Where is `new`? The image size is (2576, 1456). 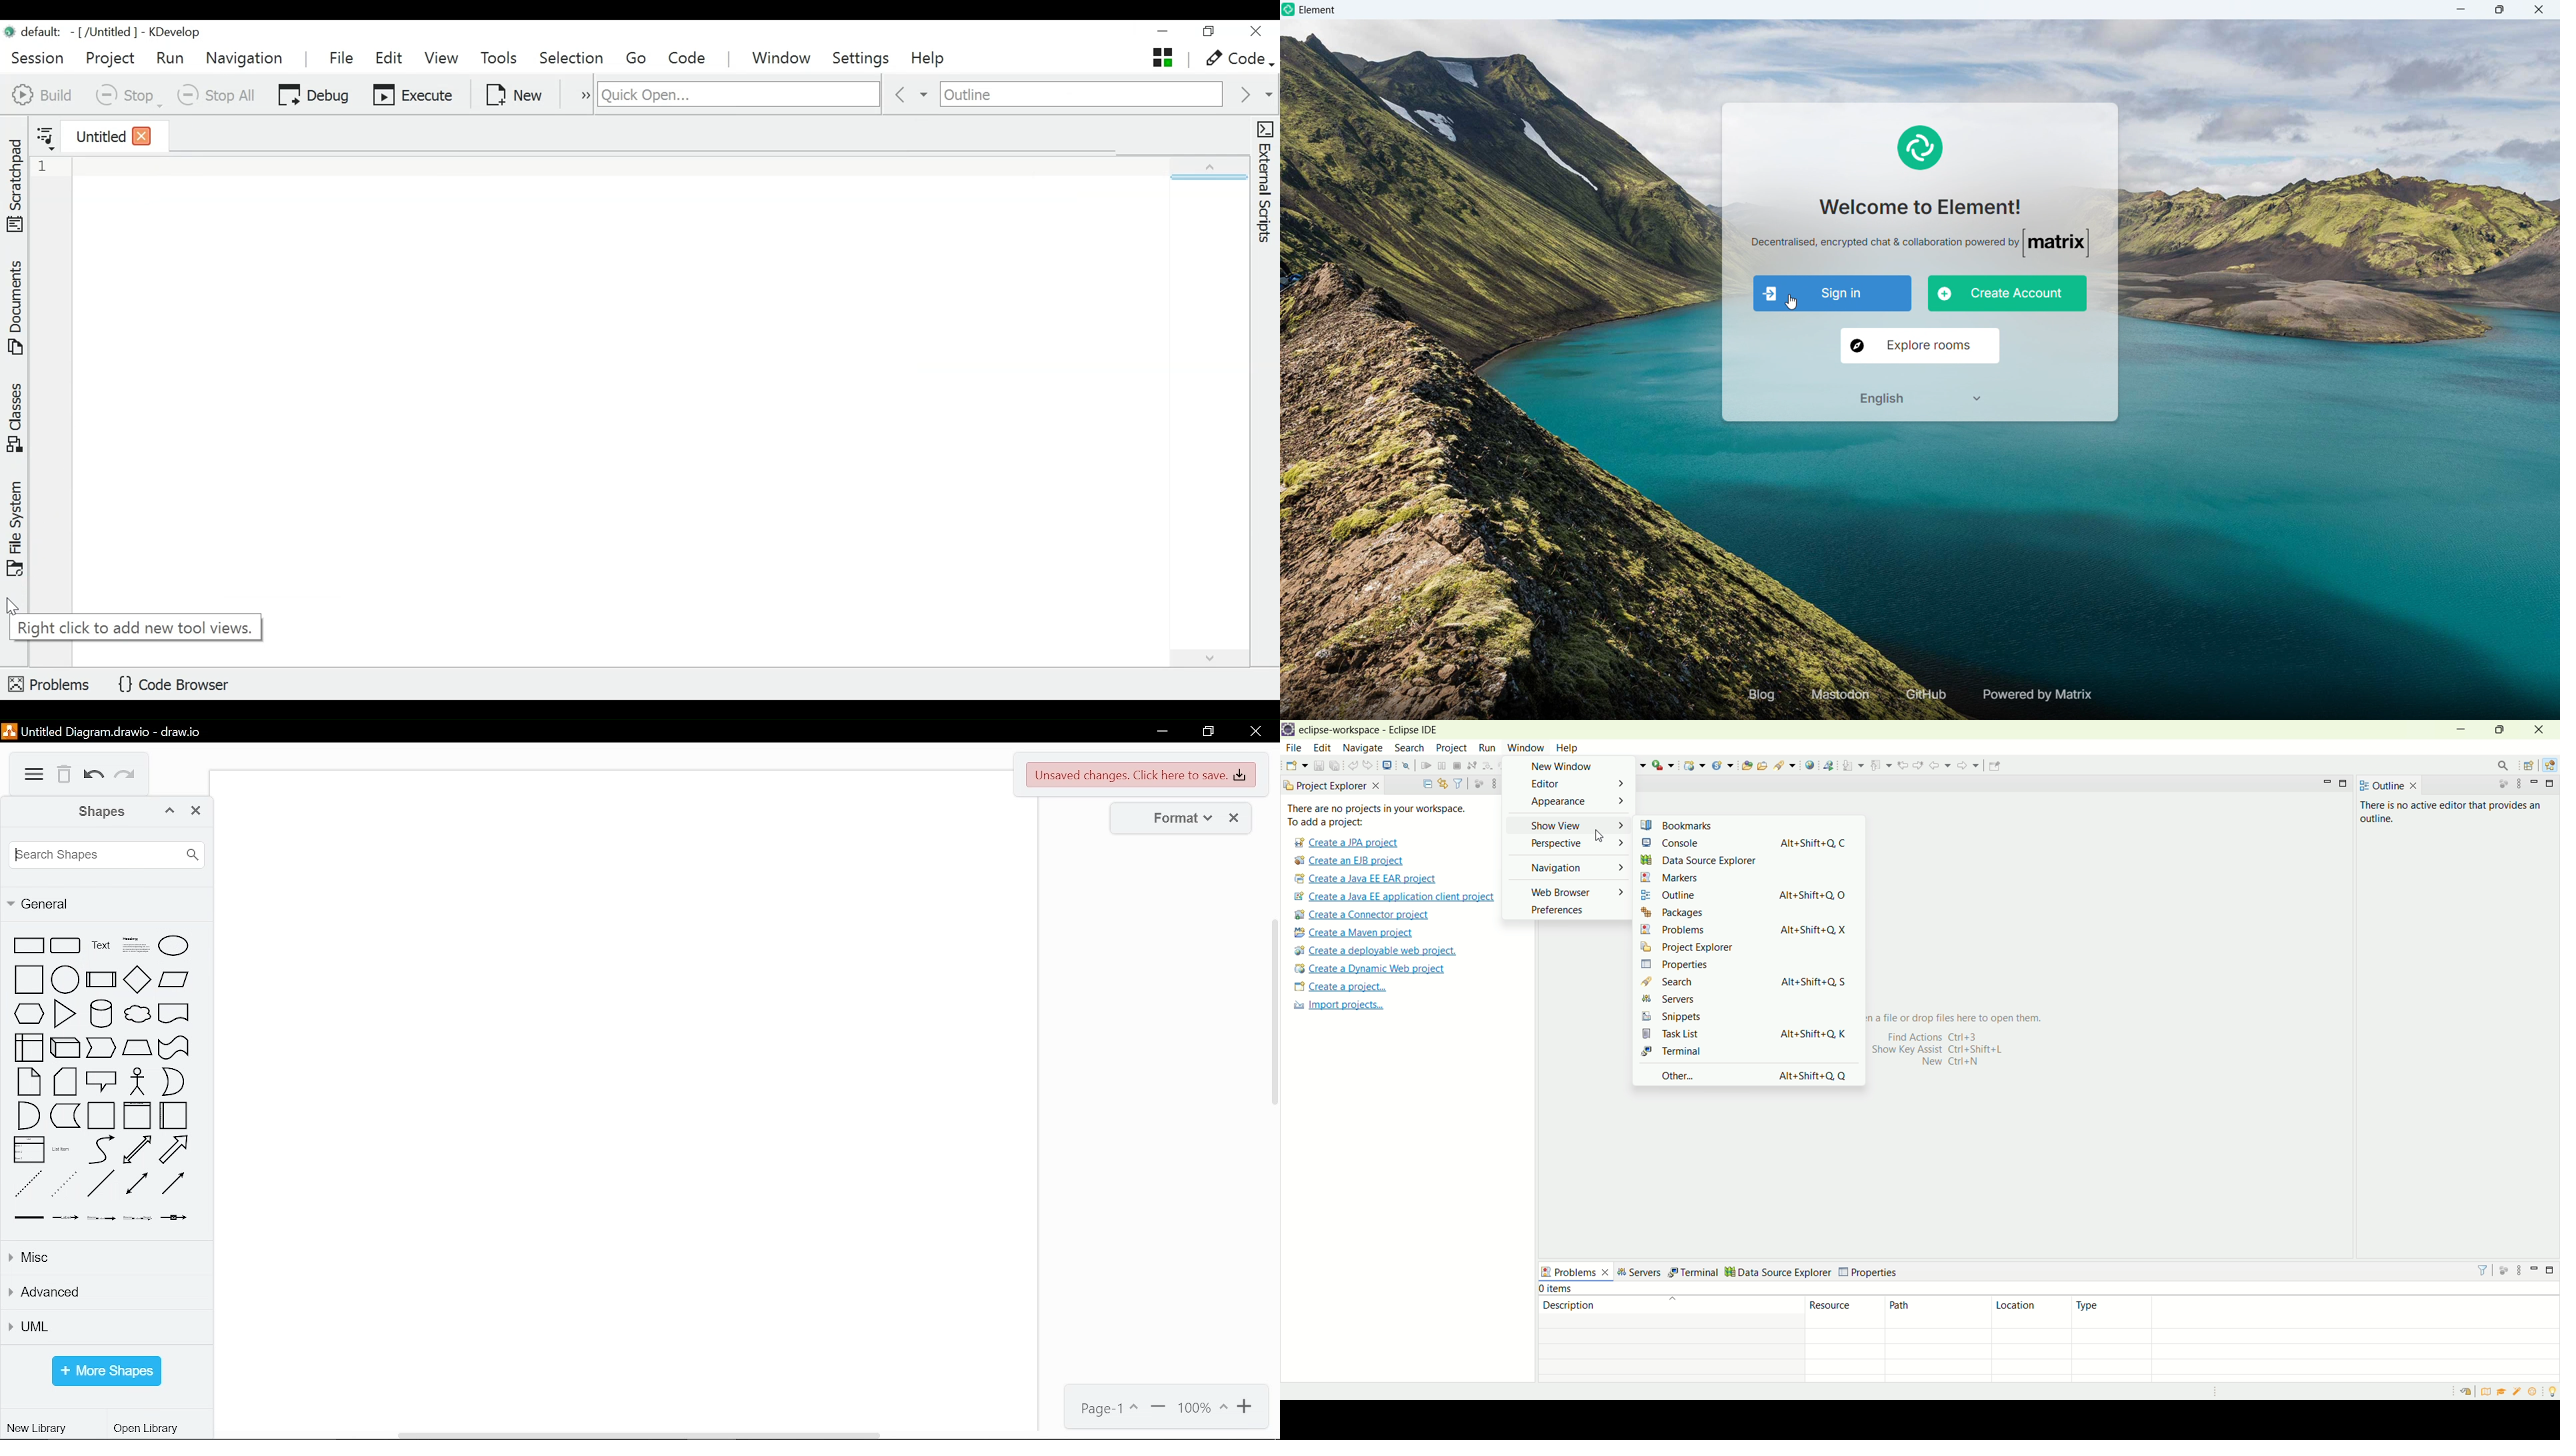 new is located at coordinates (1295, 766).